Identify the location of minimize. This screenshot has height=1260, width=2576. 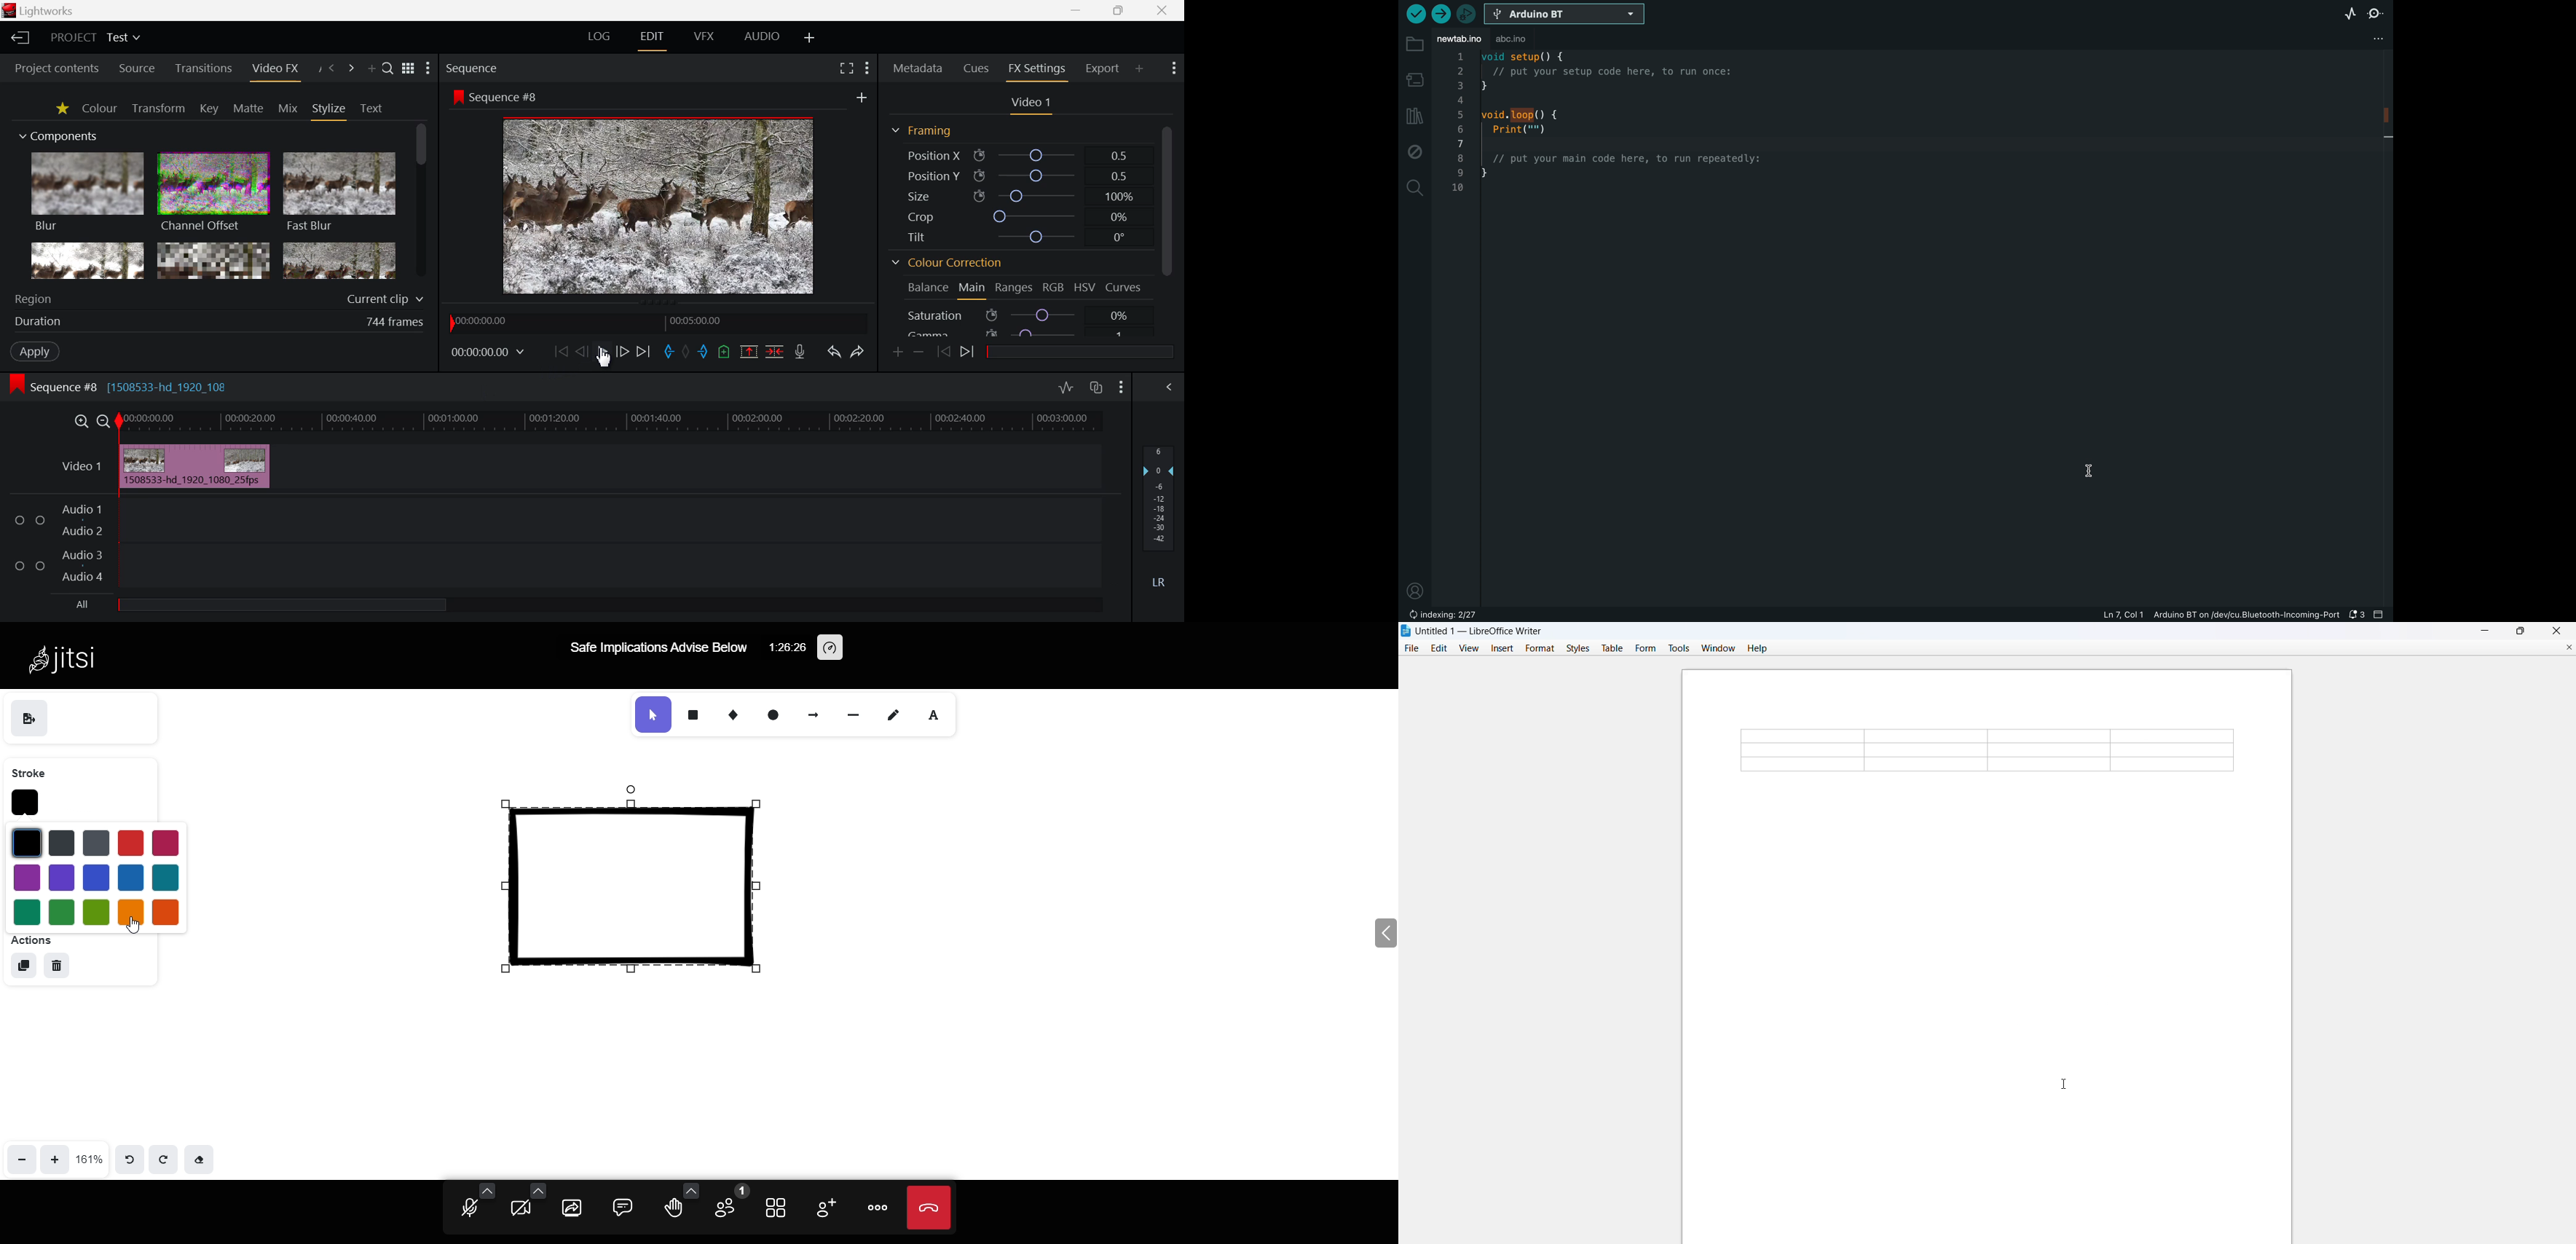
(2482, 630).